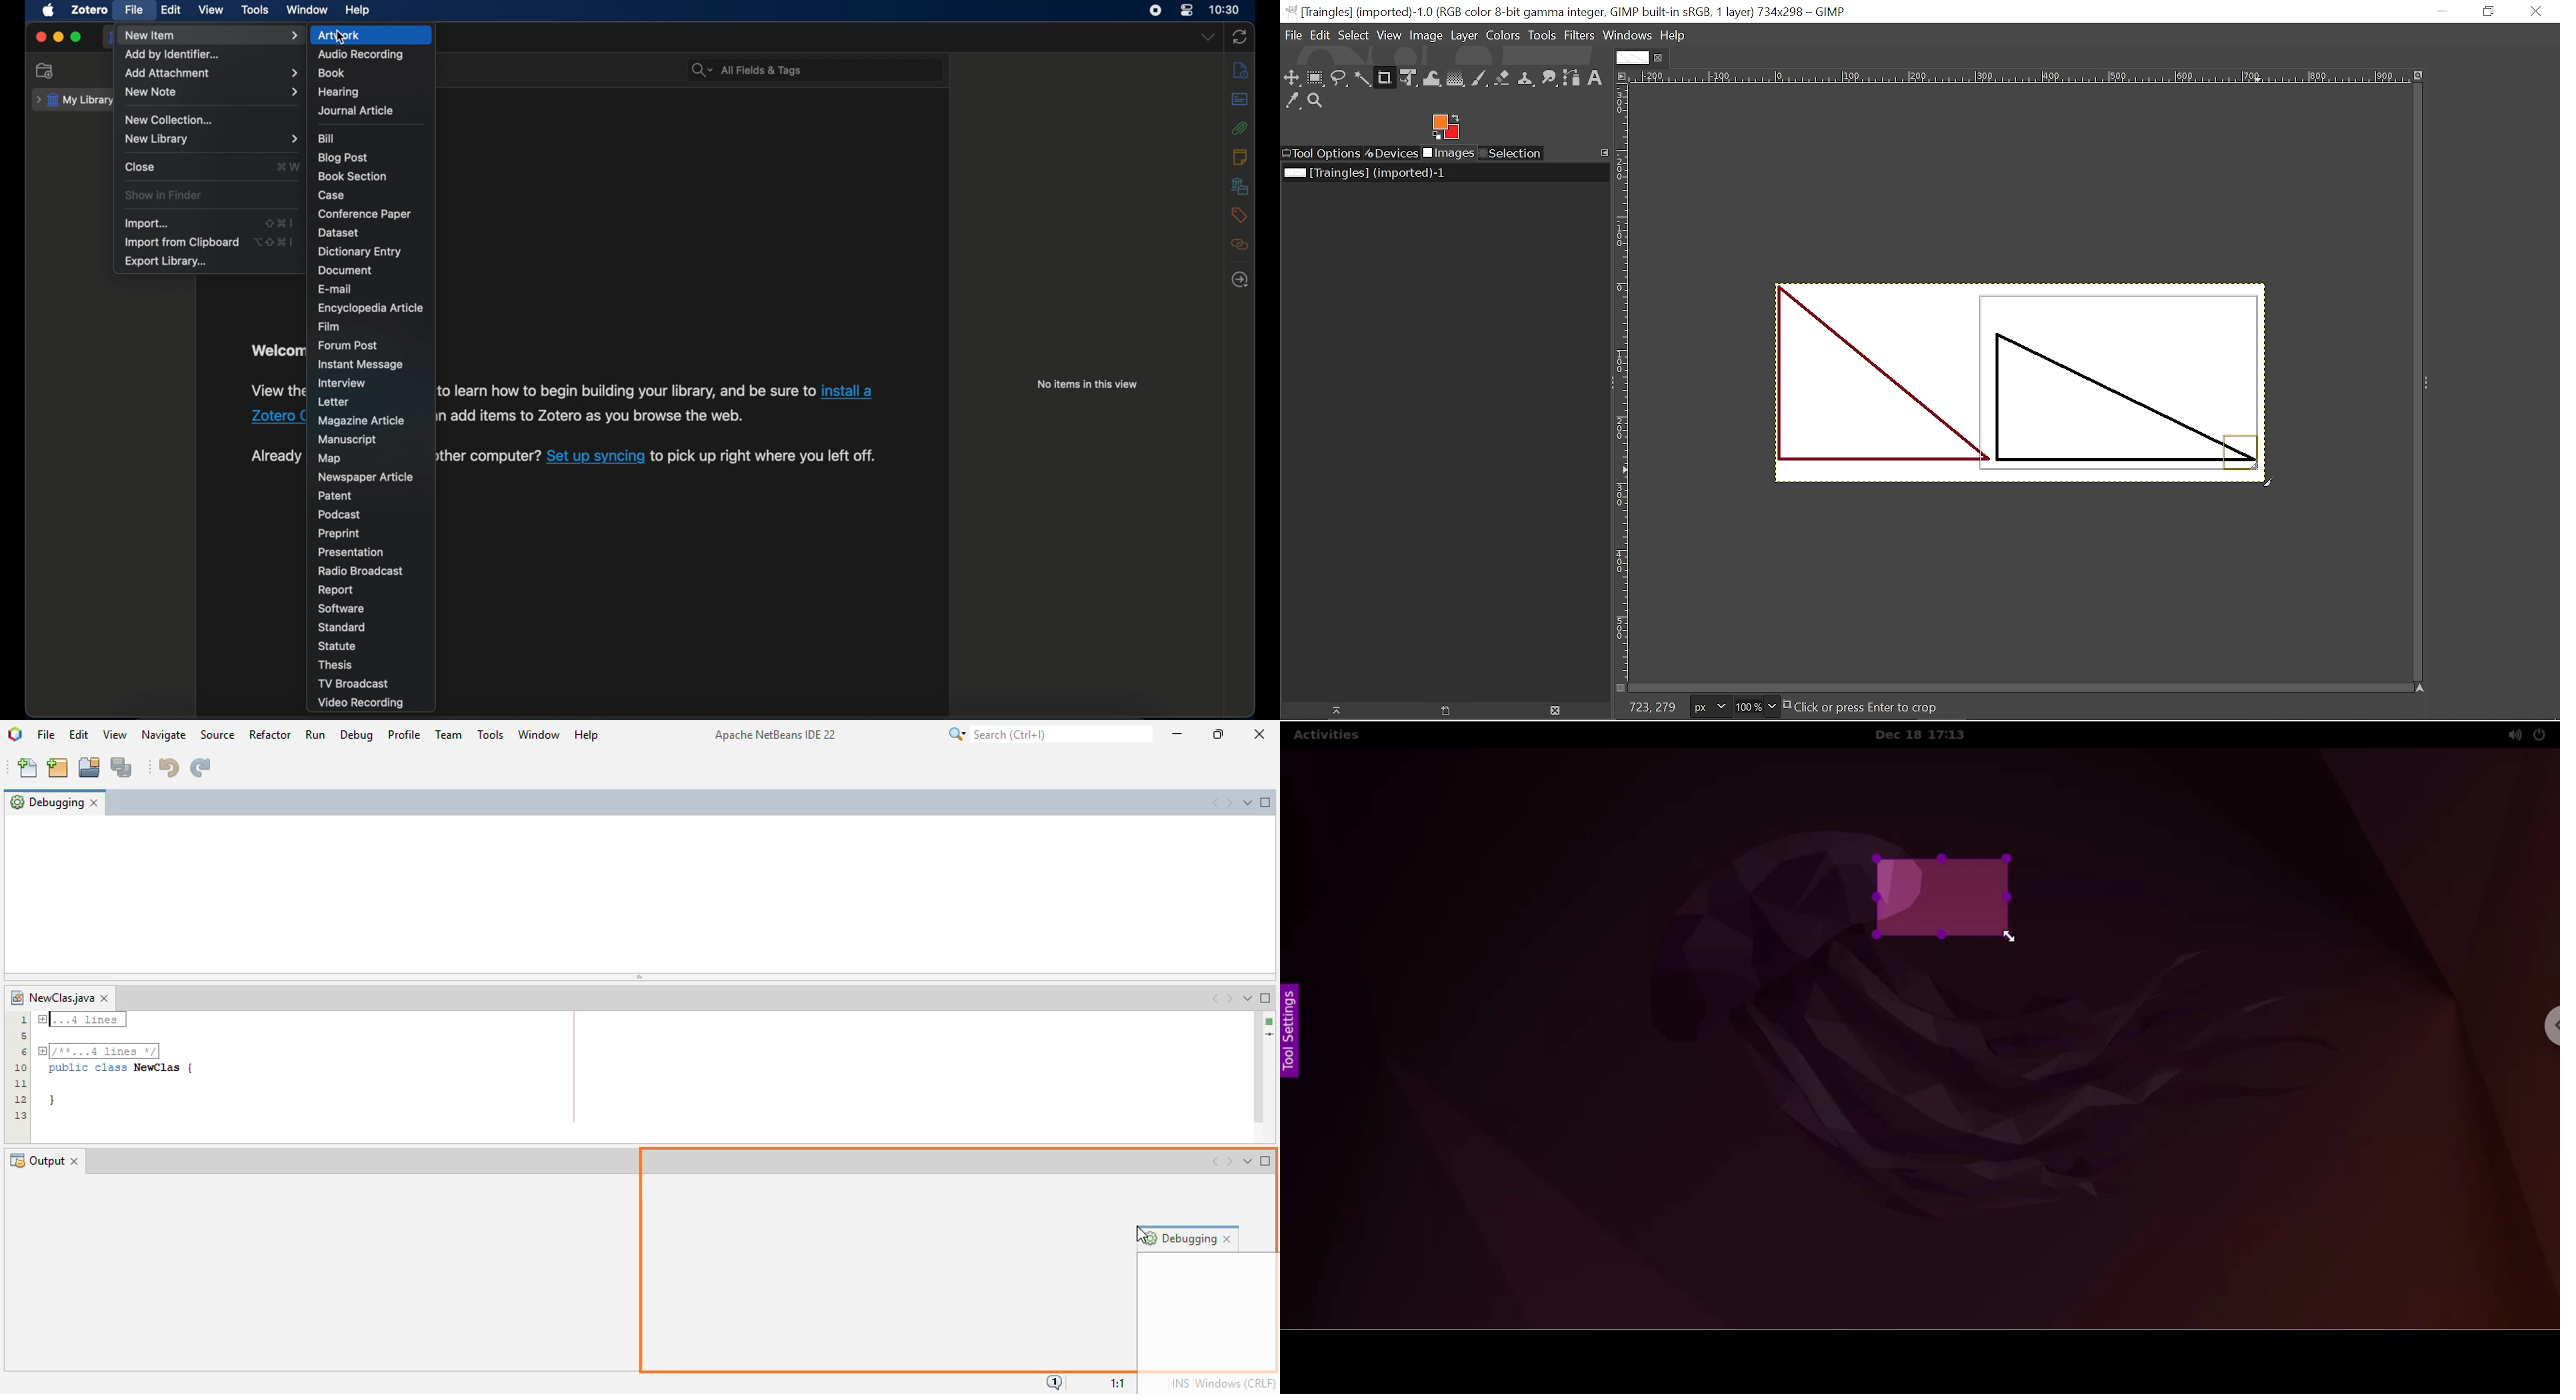 Image resolution: width=2576 pixels, height=1400 pixels. Describe the element at coordinates (364, 214) in the screenshot. I see `conference paper` at that location.